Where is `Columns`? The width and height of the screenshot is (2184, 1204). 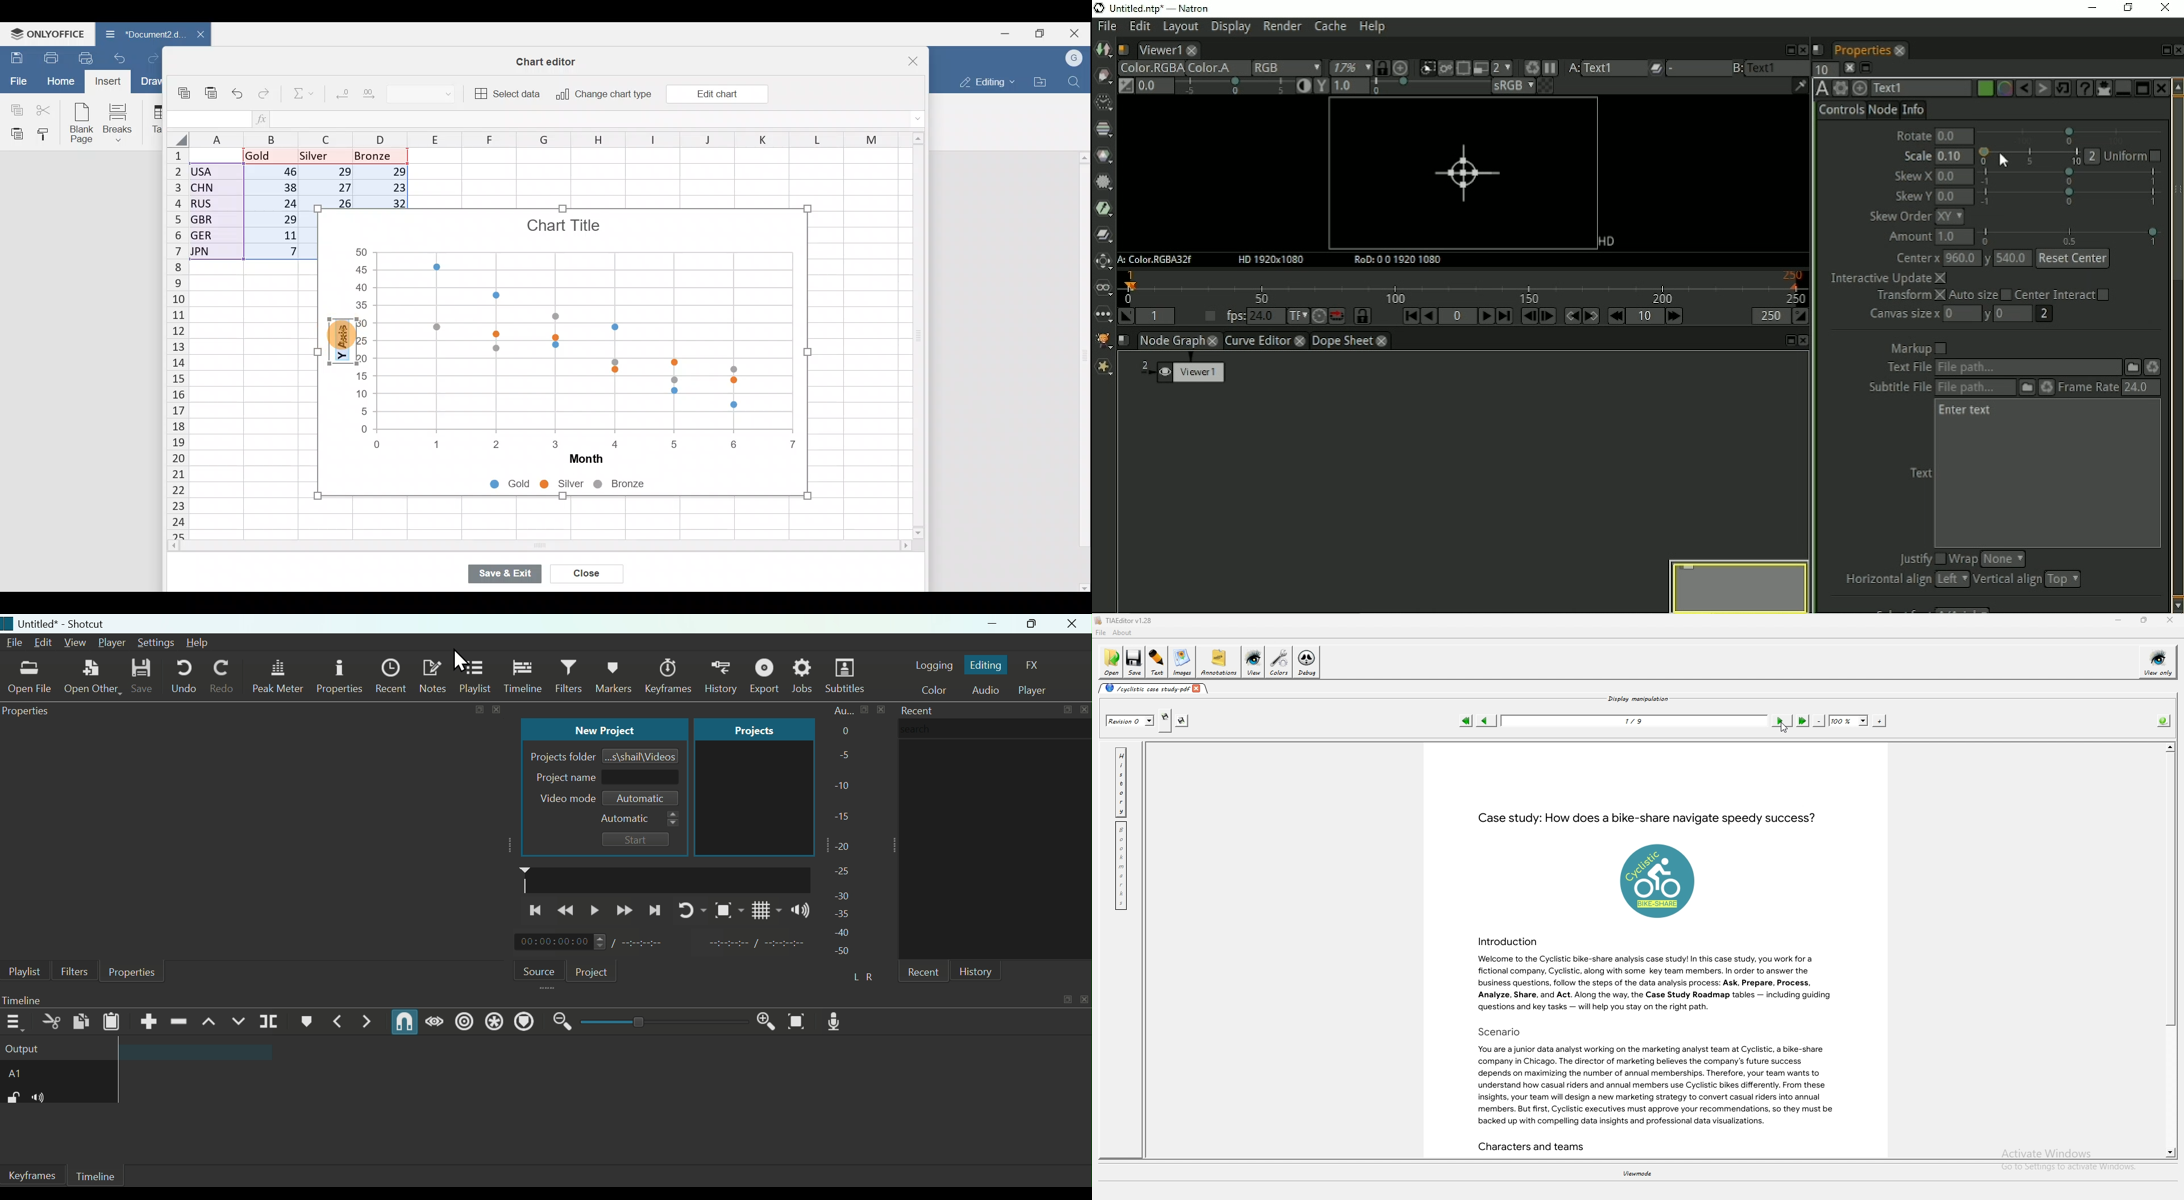
Columns is located at coordinates (525, 139).